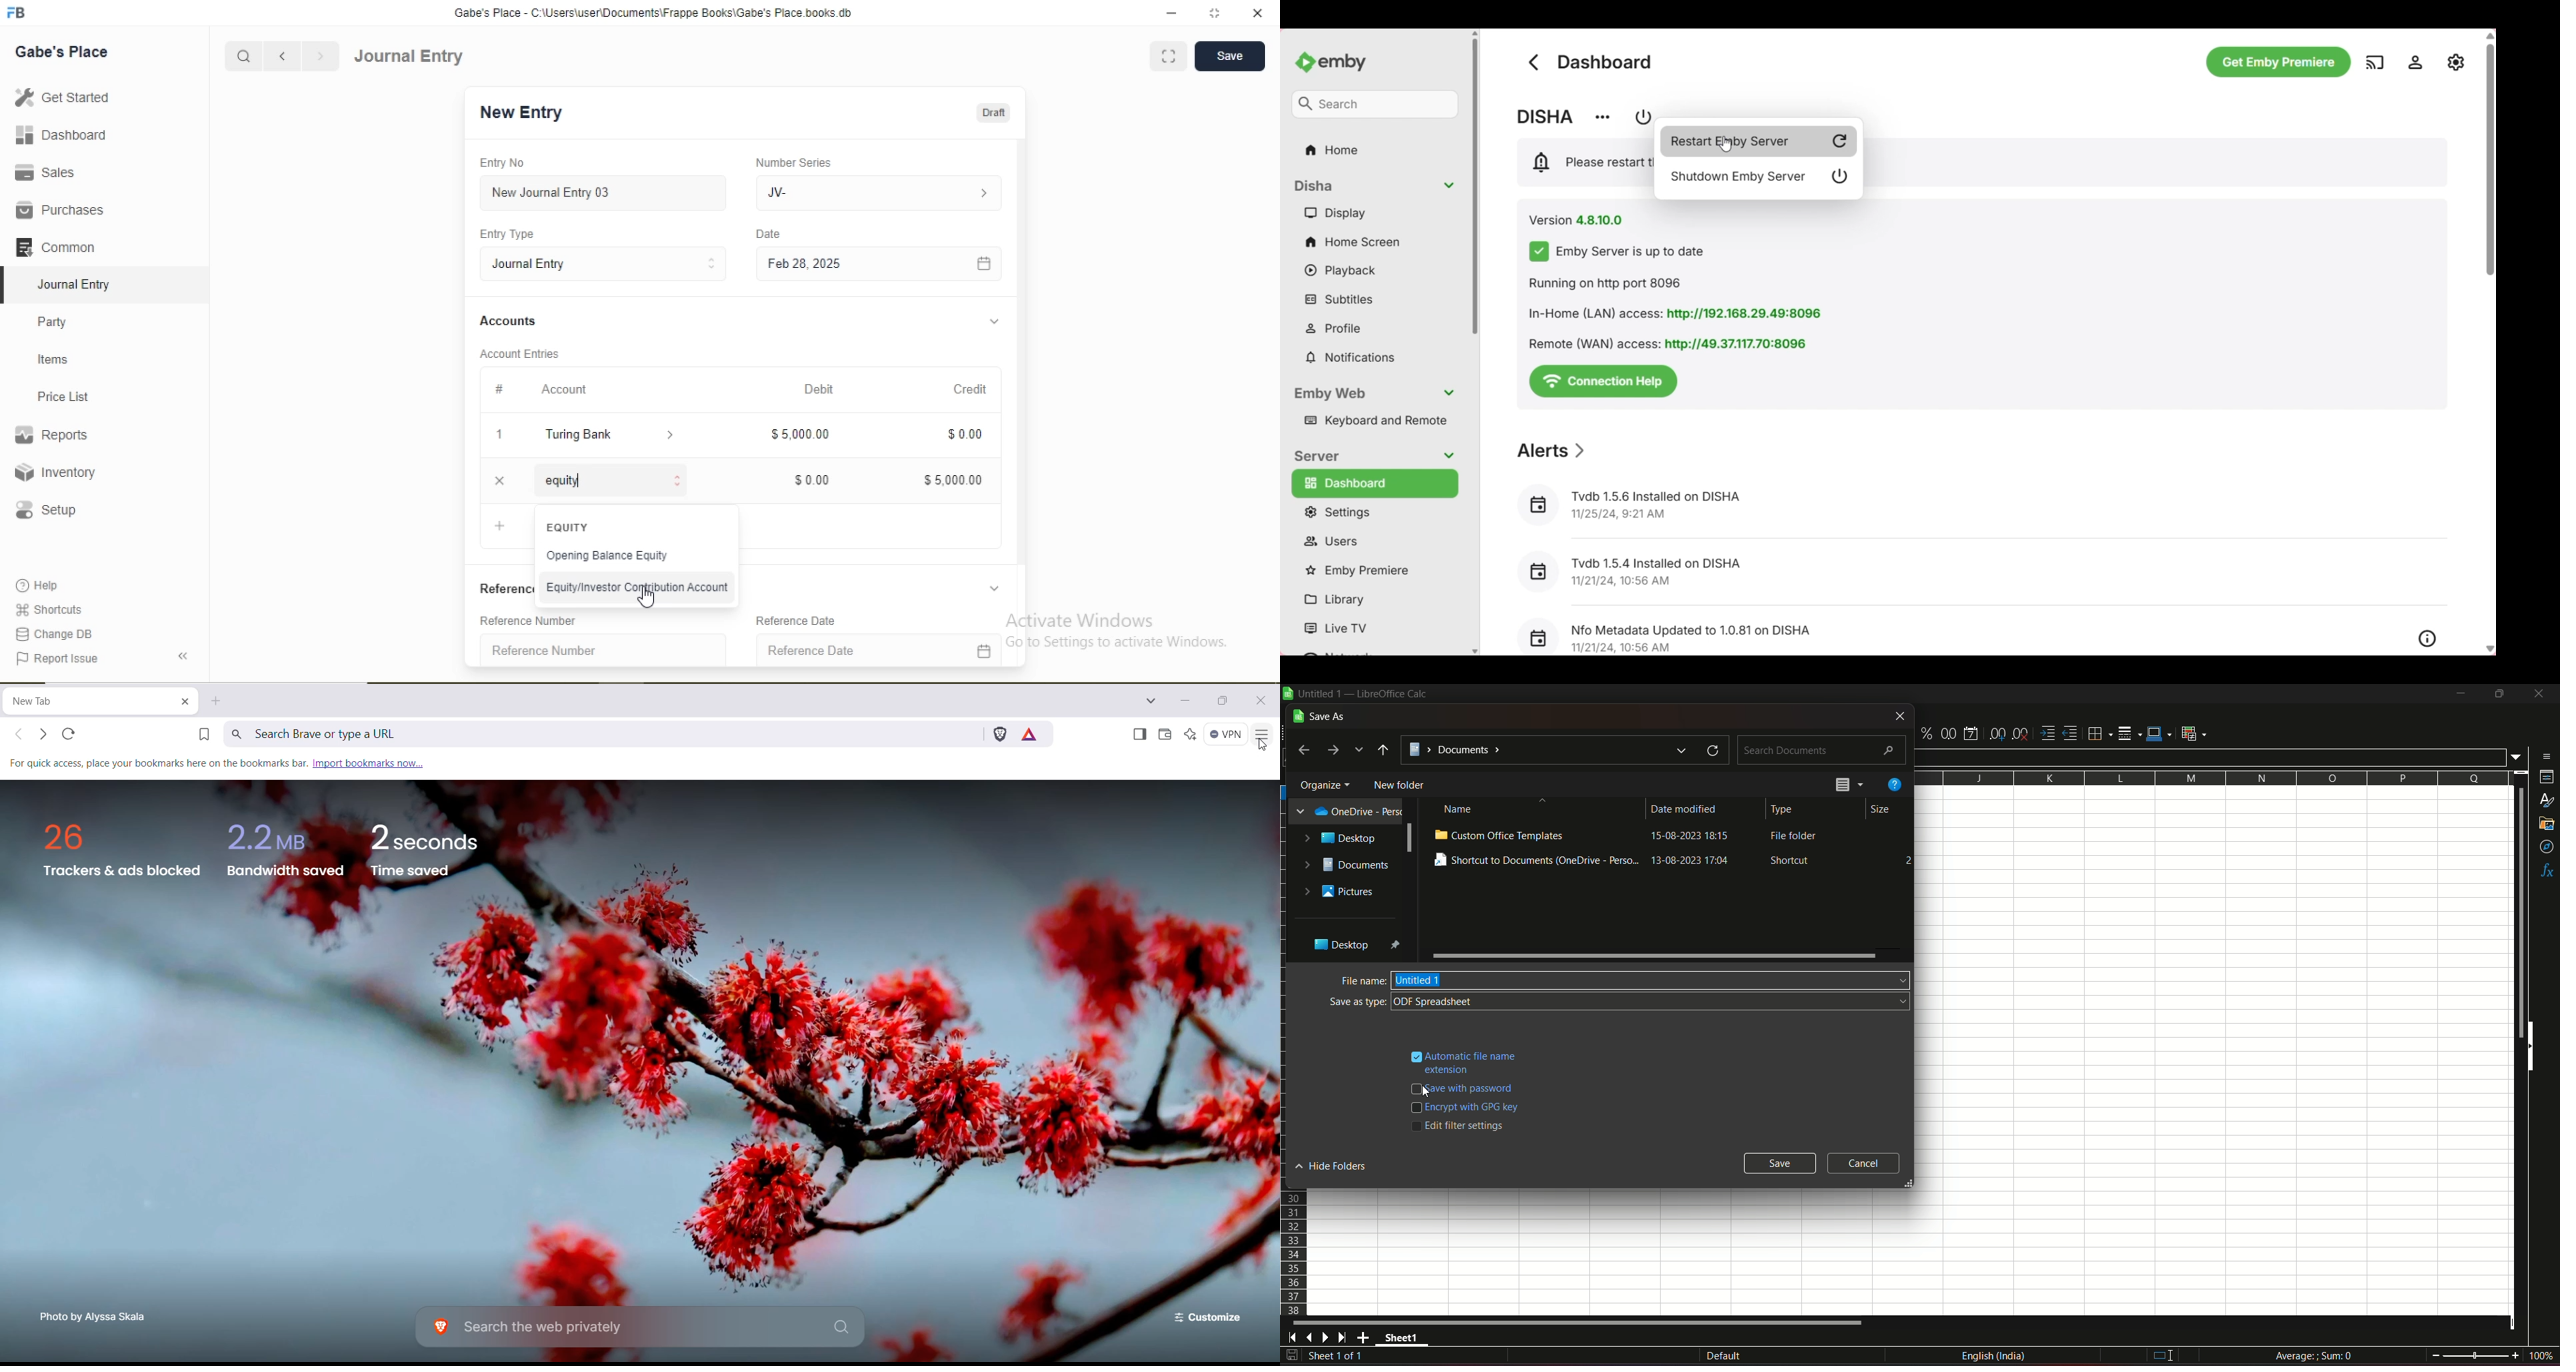 This screenshot has width=2576, height=1372. I want to click on Change DB, so click(52, 635).